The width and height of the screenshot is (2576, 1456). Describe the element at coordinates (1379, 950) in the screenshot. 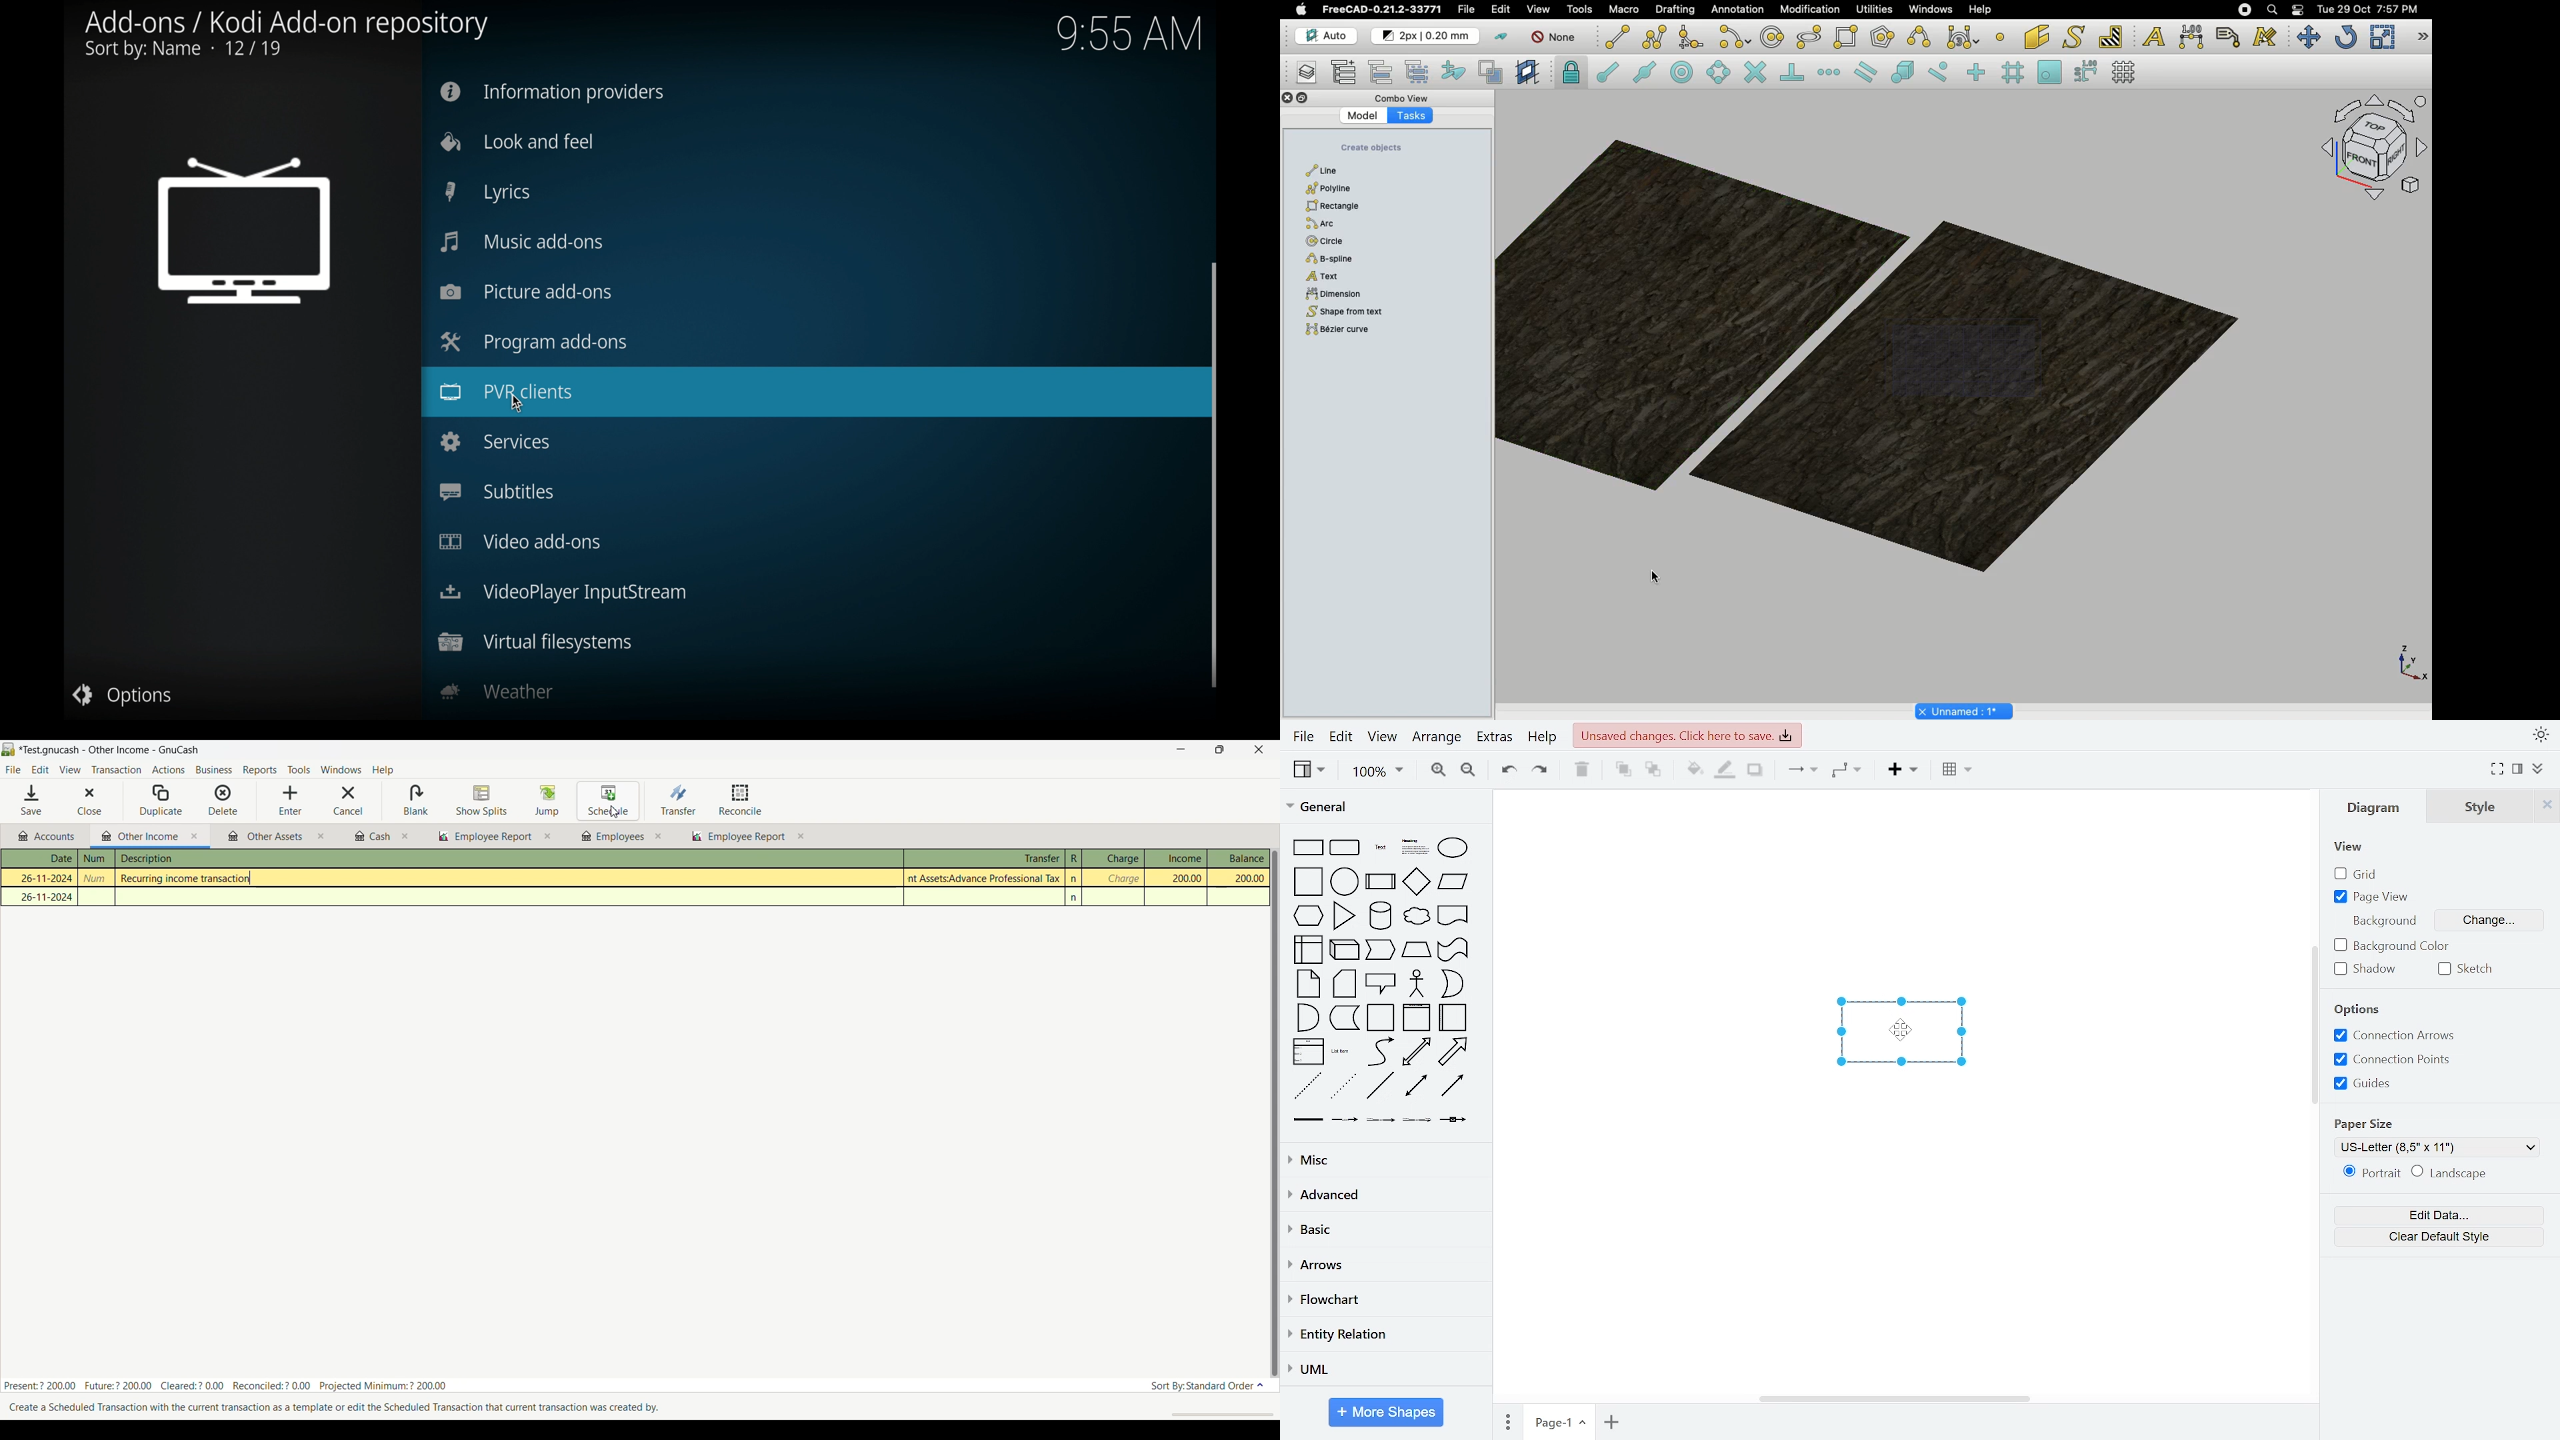

I see `general shapes` at that location.